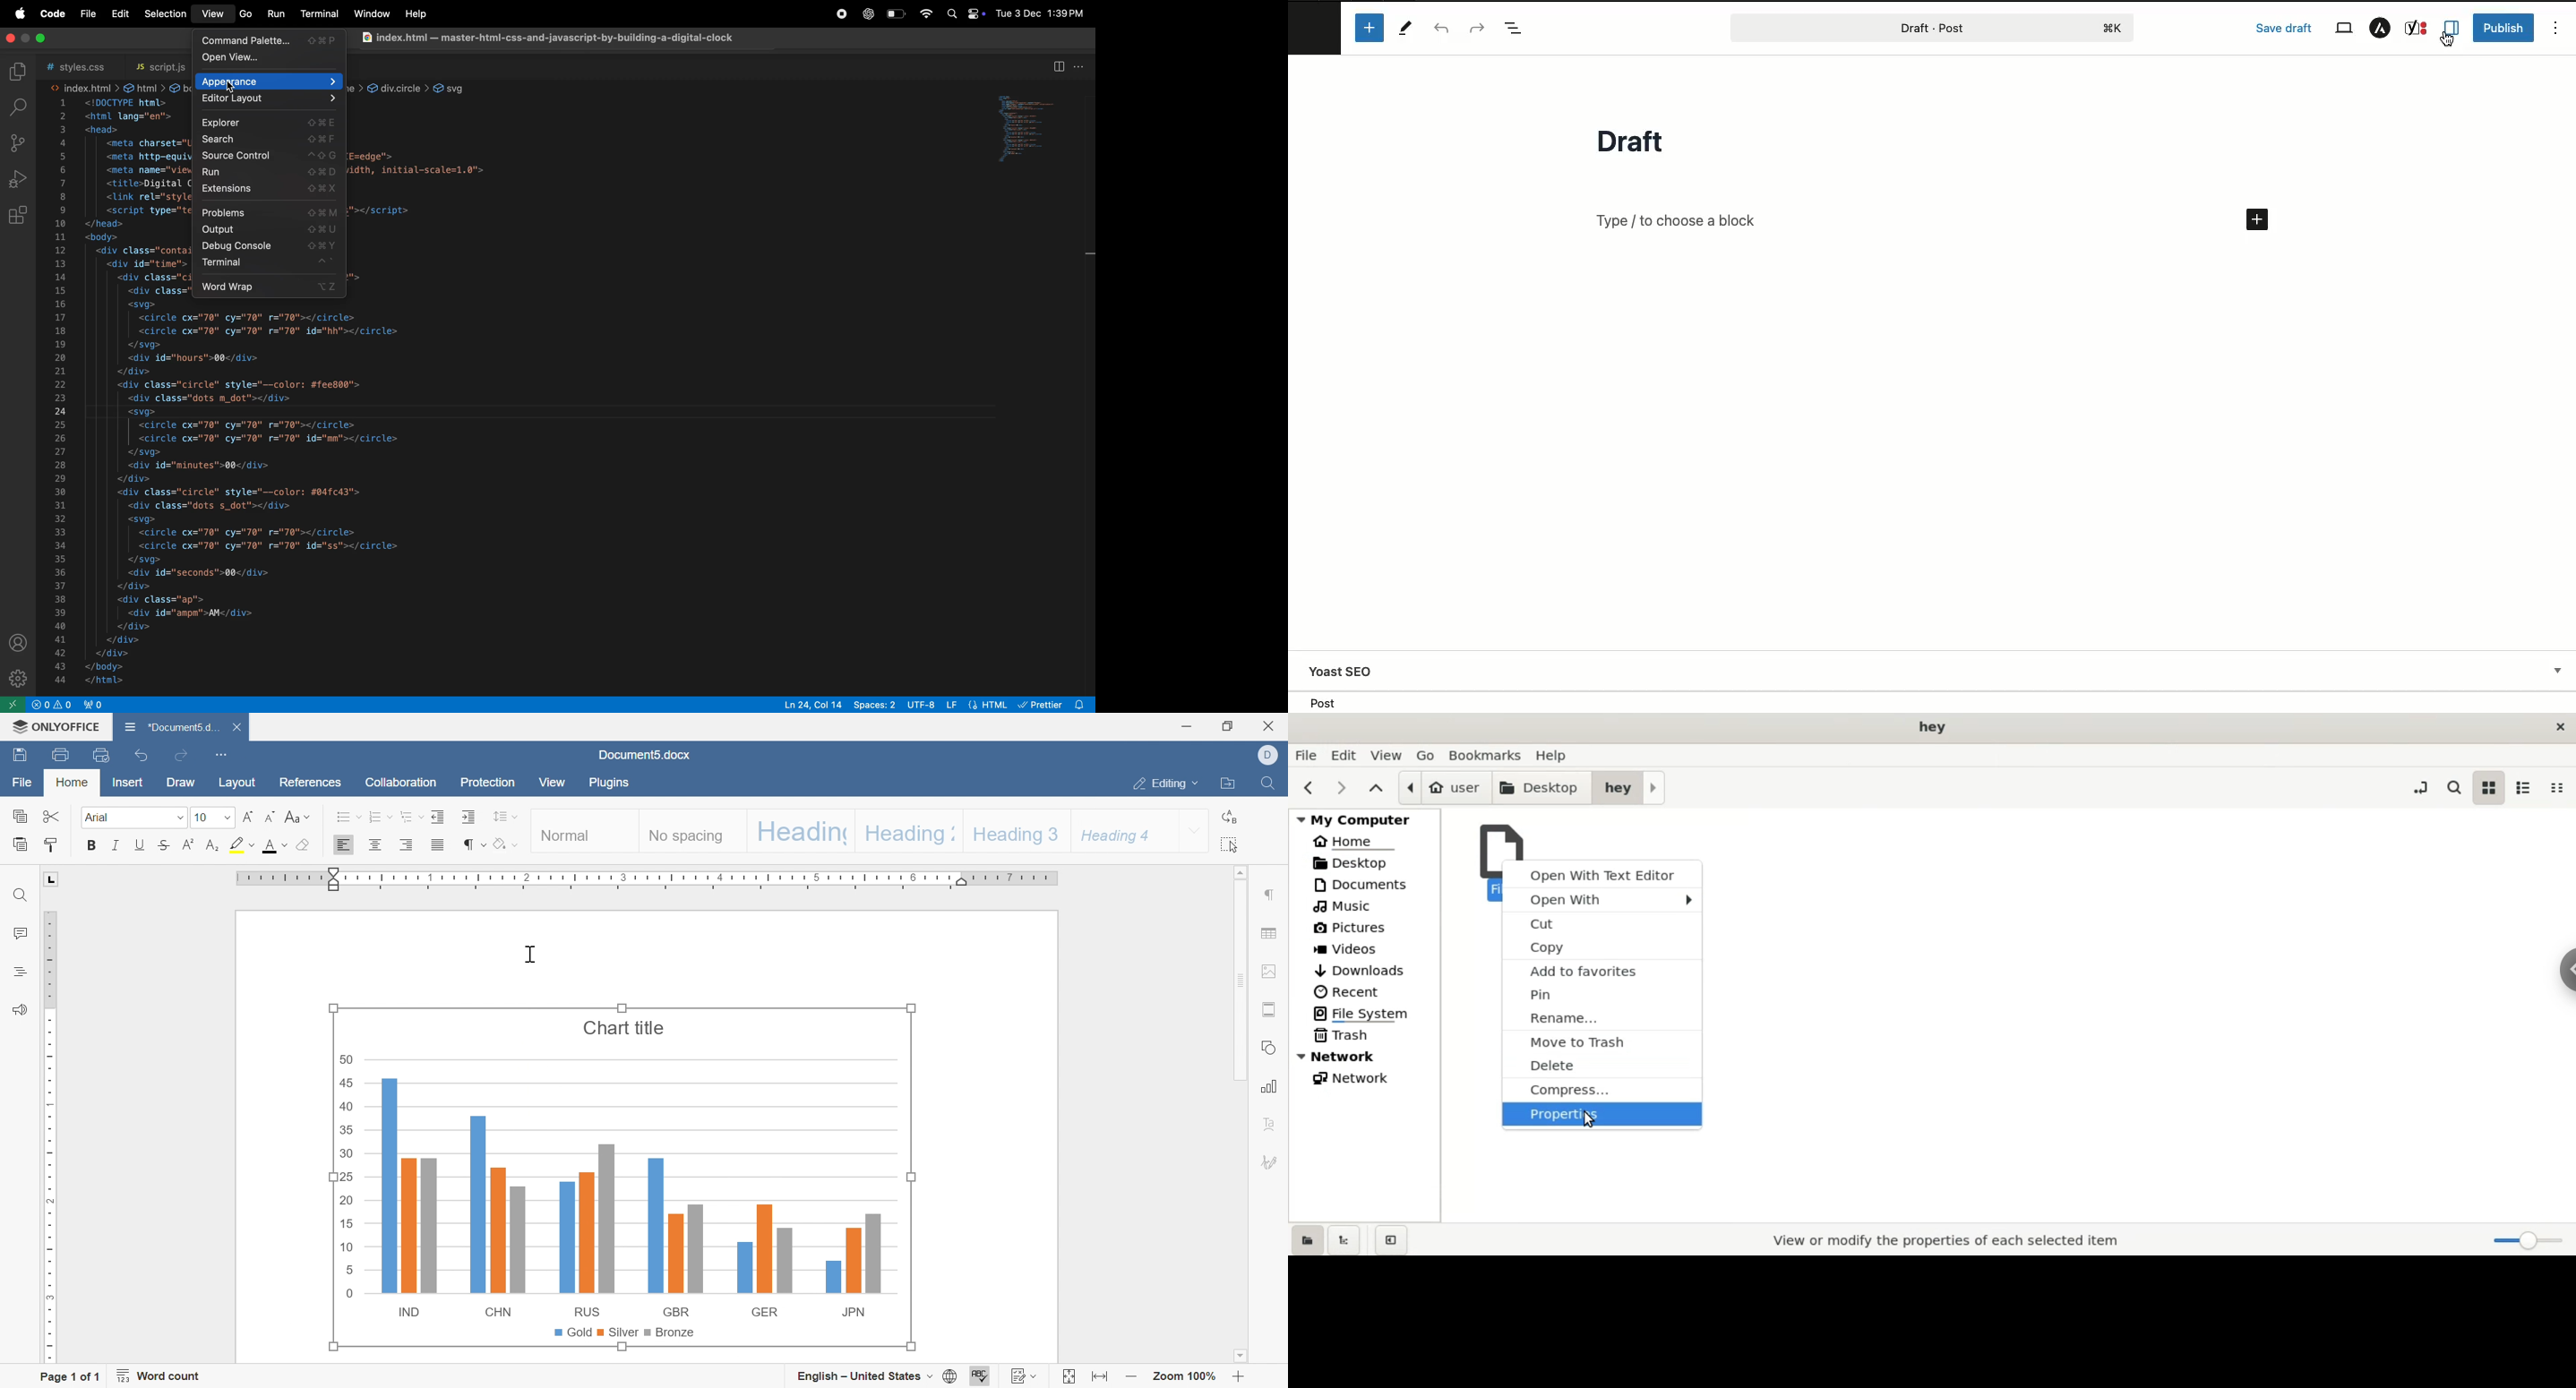 This screenshot has height=1400, width=2576. What do you see at coordinates (1364, 886) in the screenshot?
I see `documents` at bounding box center [1364, 886].